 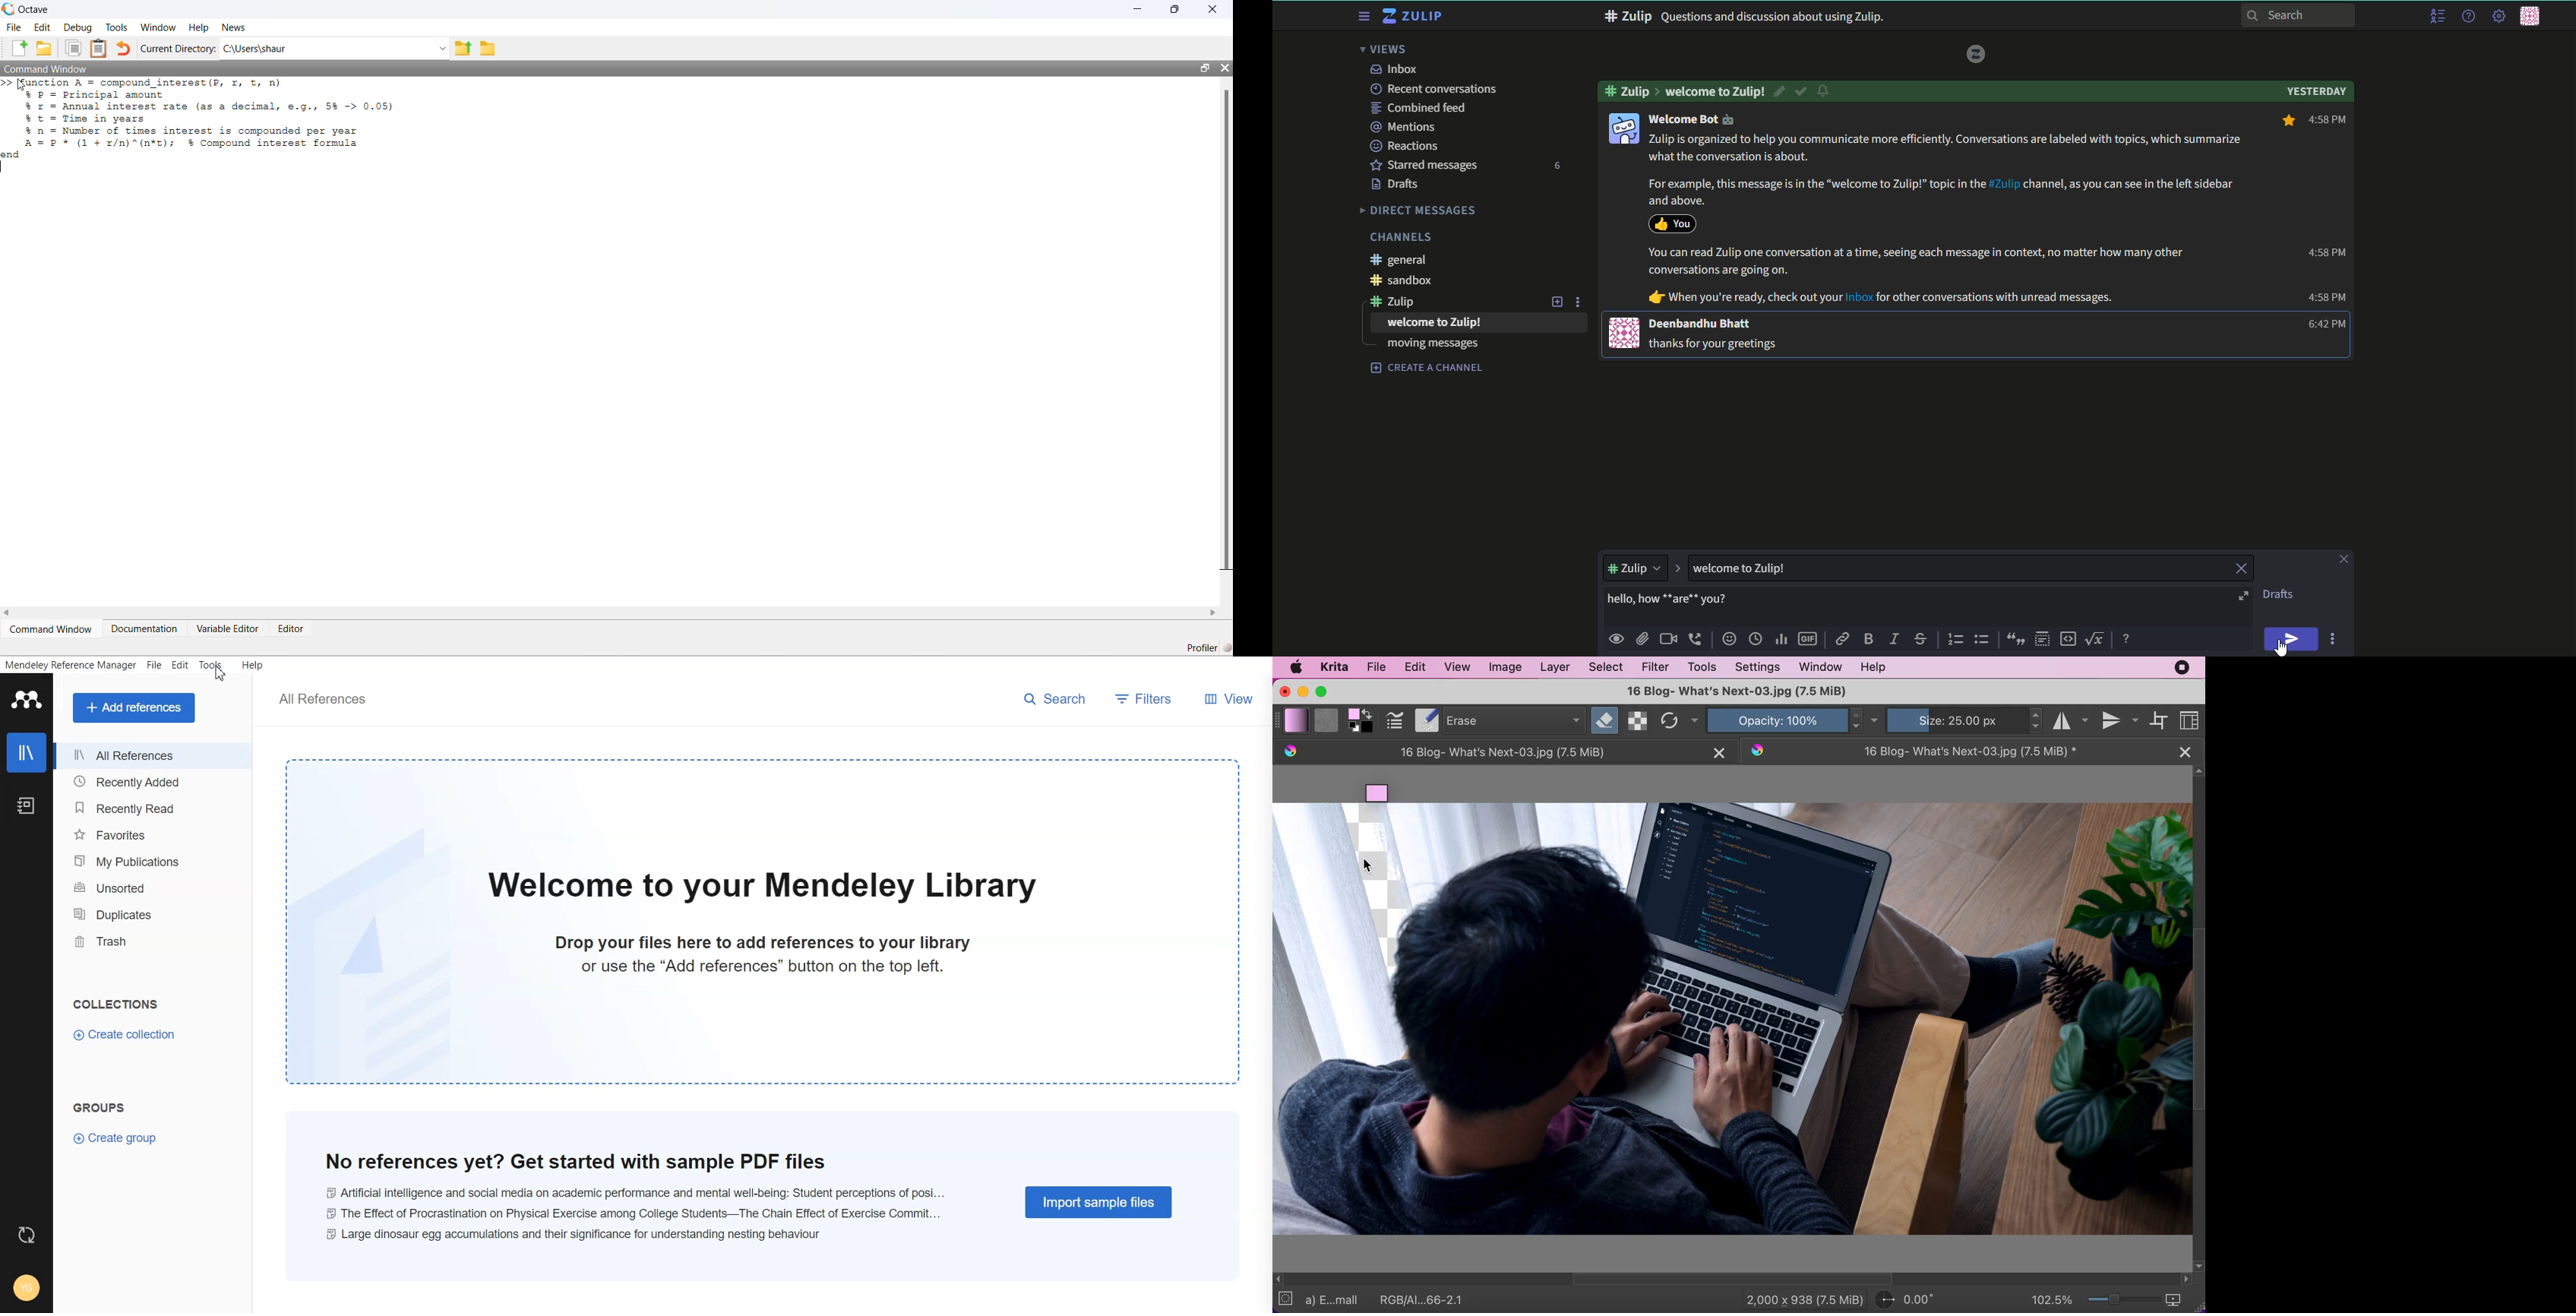 I want to click on Channels, so click(x=1400, y=237).